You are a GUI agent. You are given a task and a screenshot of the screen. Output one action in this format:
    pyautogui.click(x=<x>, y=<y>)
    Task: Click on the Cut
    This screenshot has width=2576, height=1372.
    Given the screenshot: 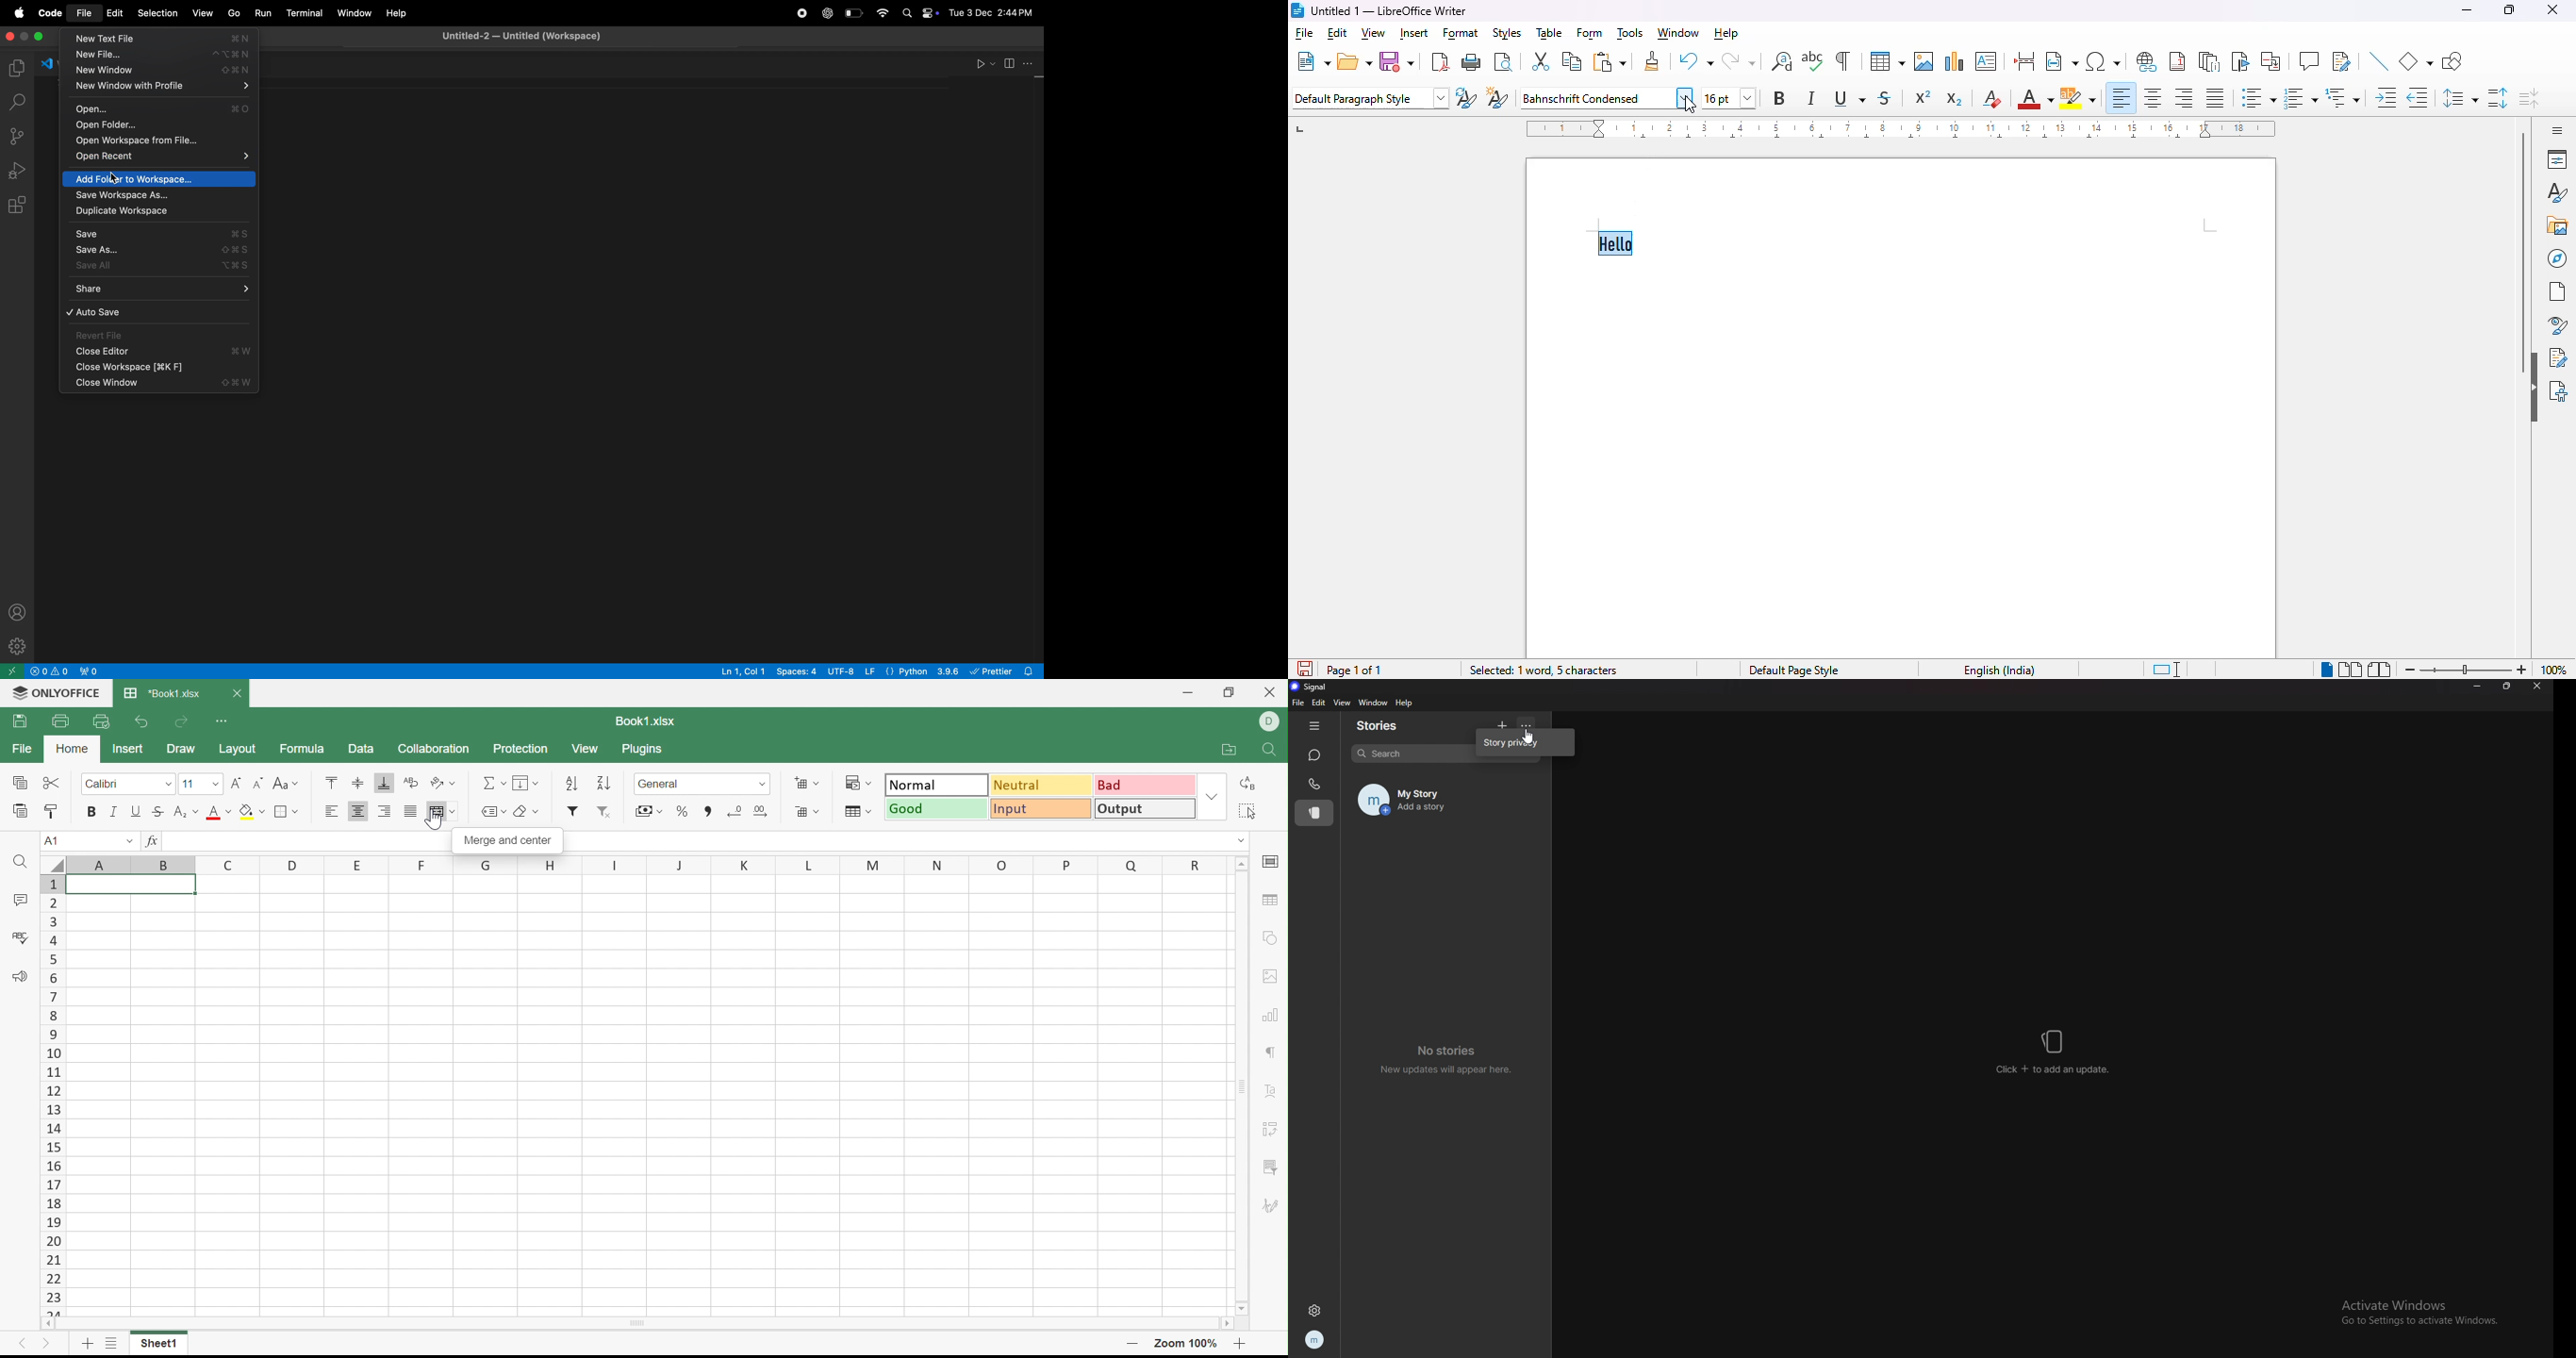 What is the action you would take?
    pyautogui.click(x=54, y=784)
    